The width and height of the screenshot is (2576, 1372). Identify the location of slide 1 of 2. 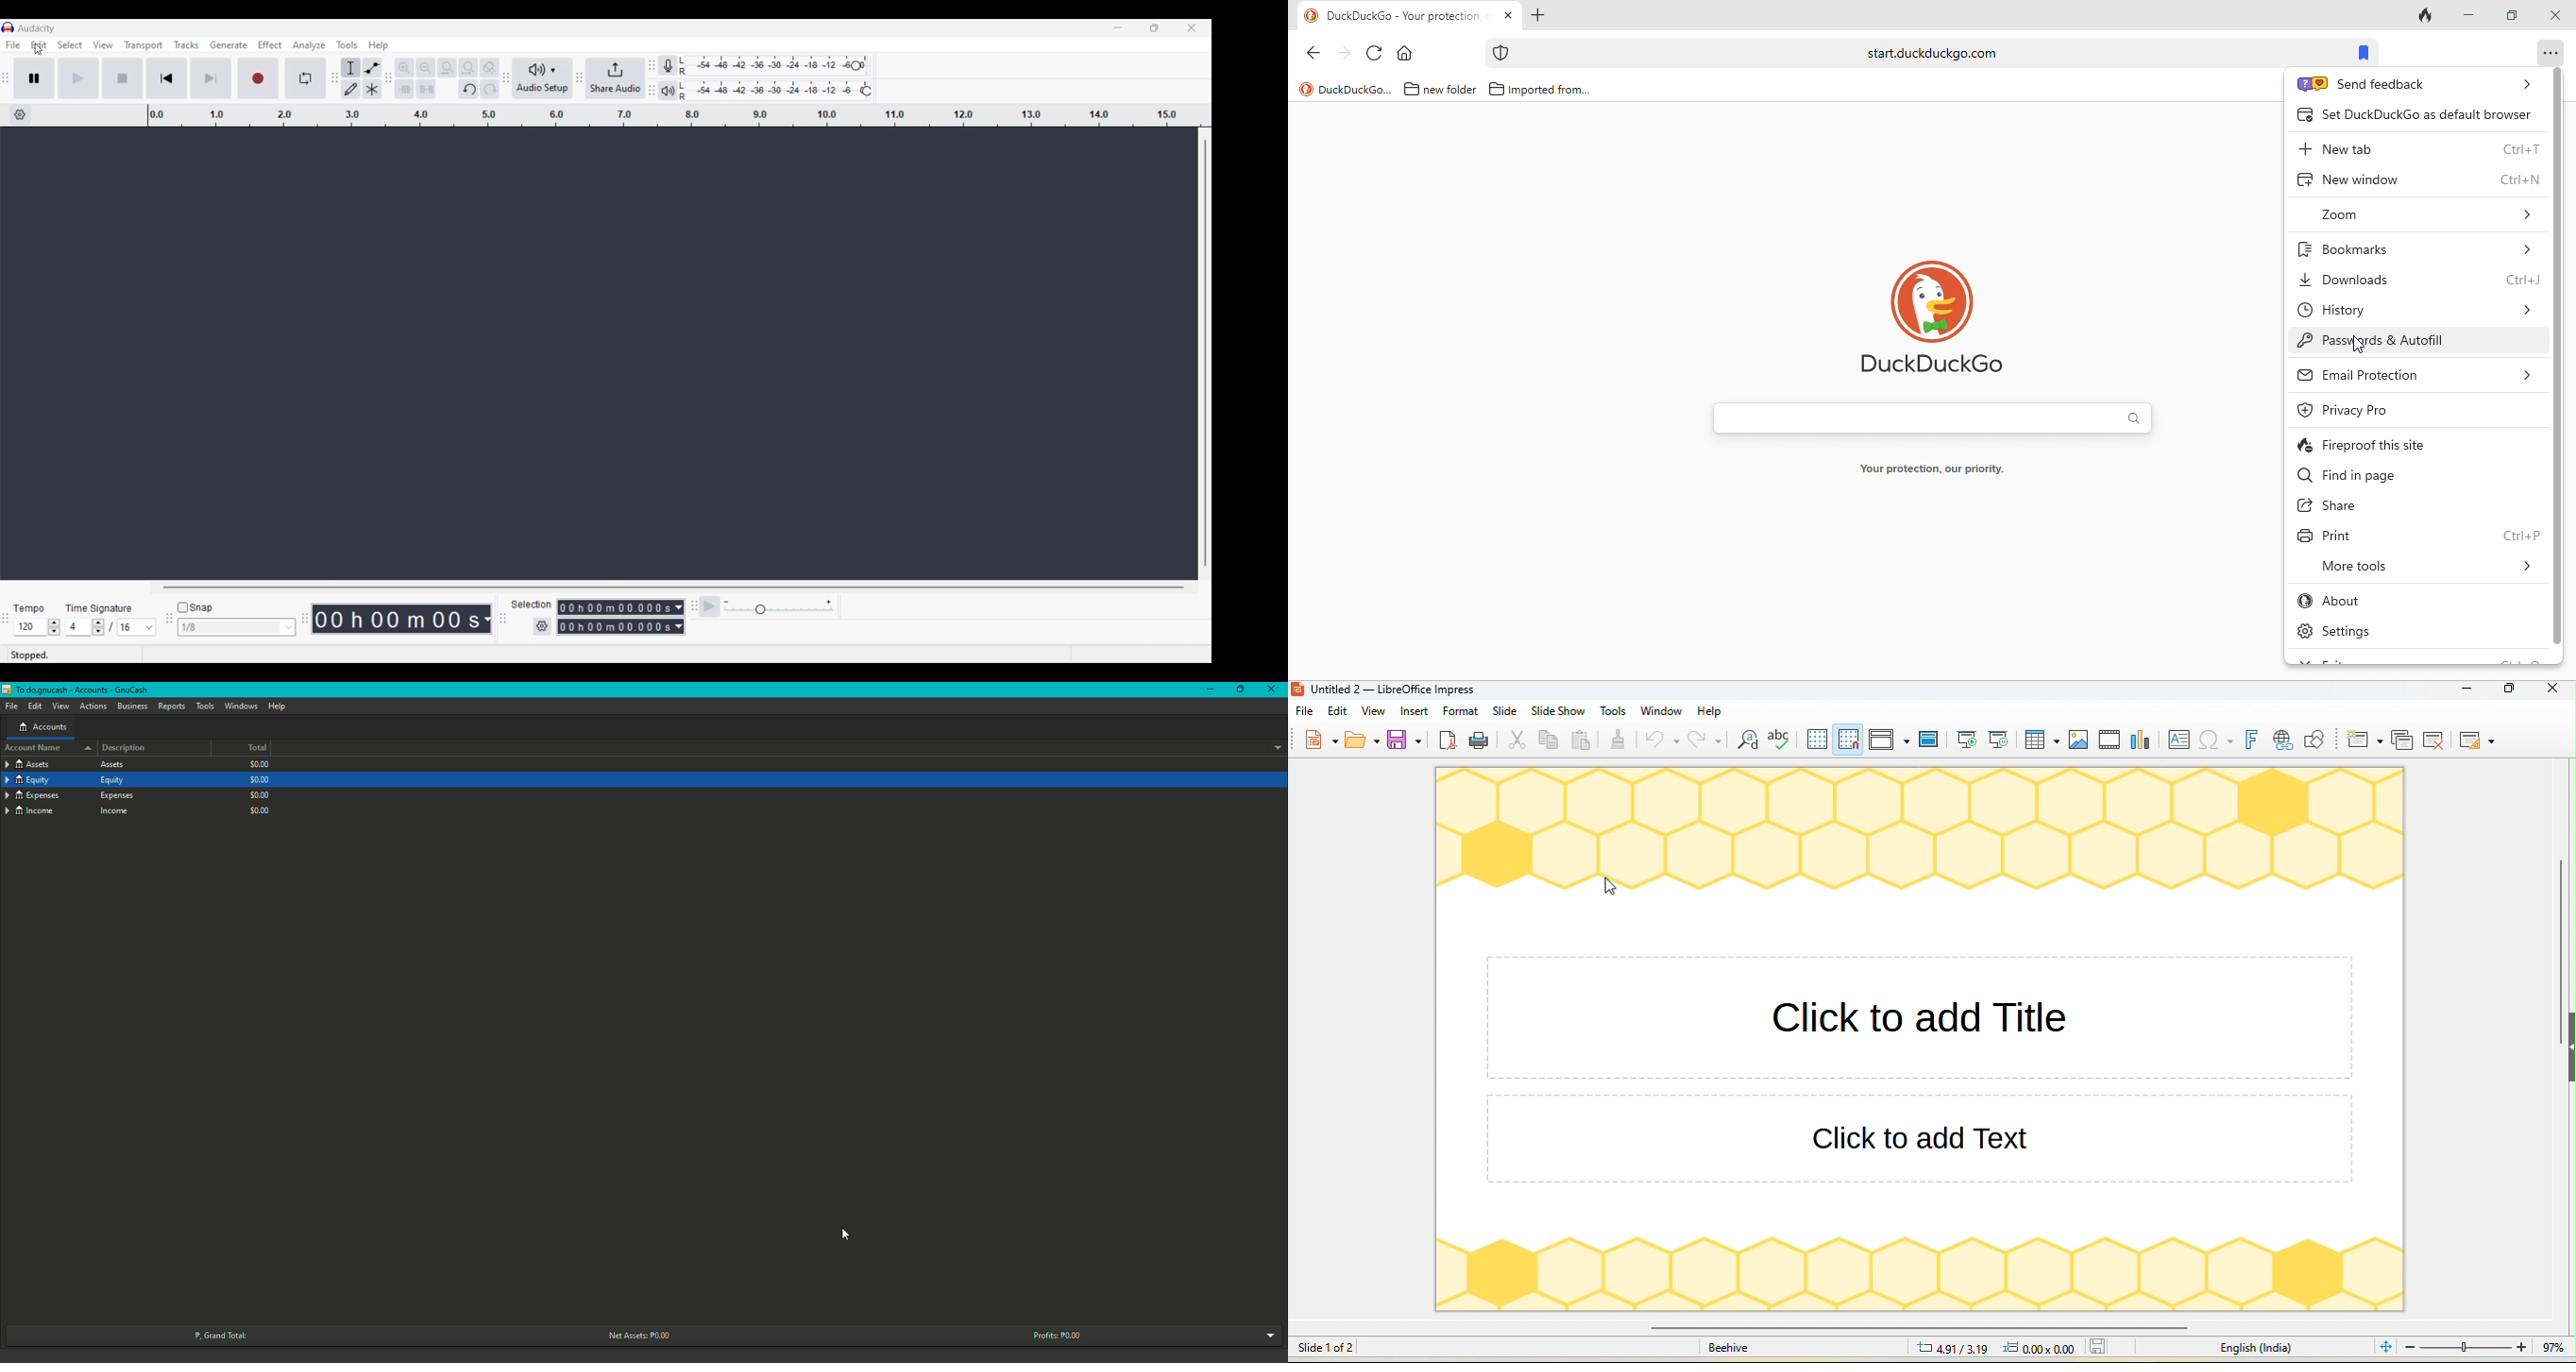
(1328, 1348).